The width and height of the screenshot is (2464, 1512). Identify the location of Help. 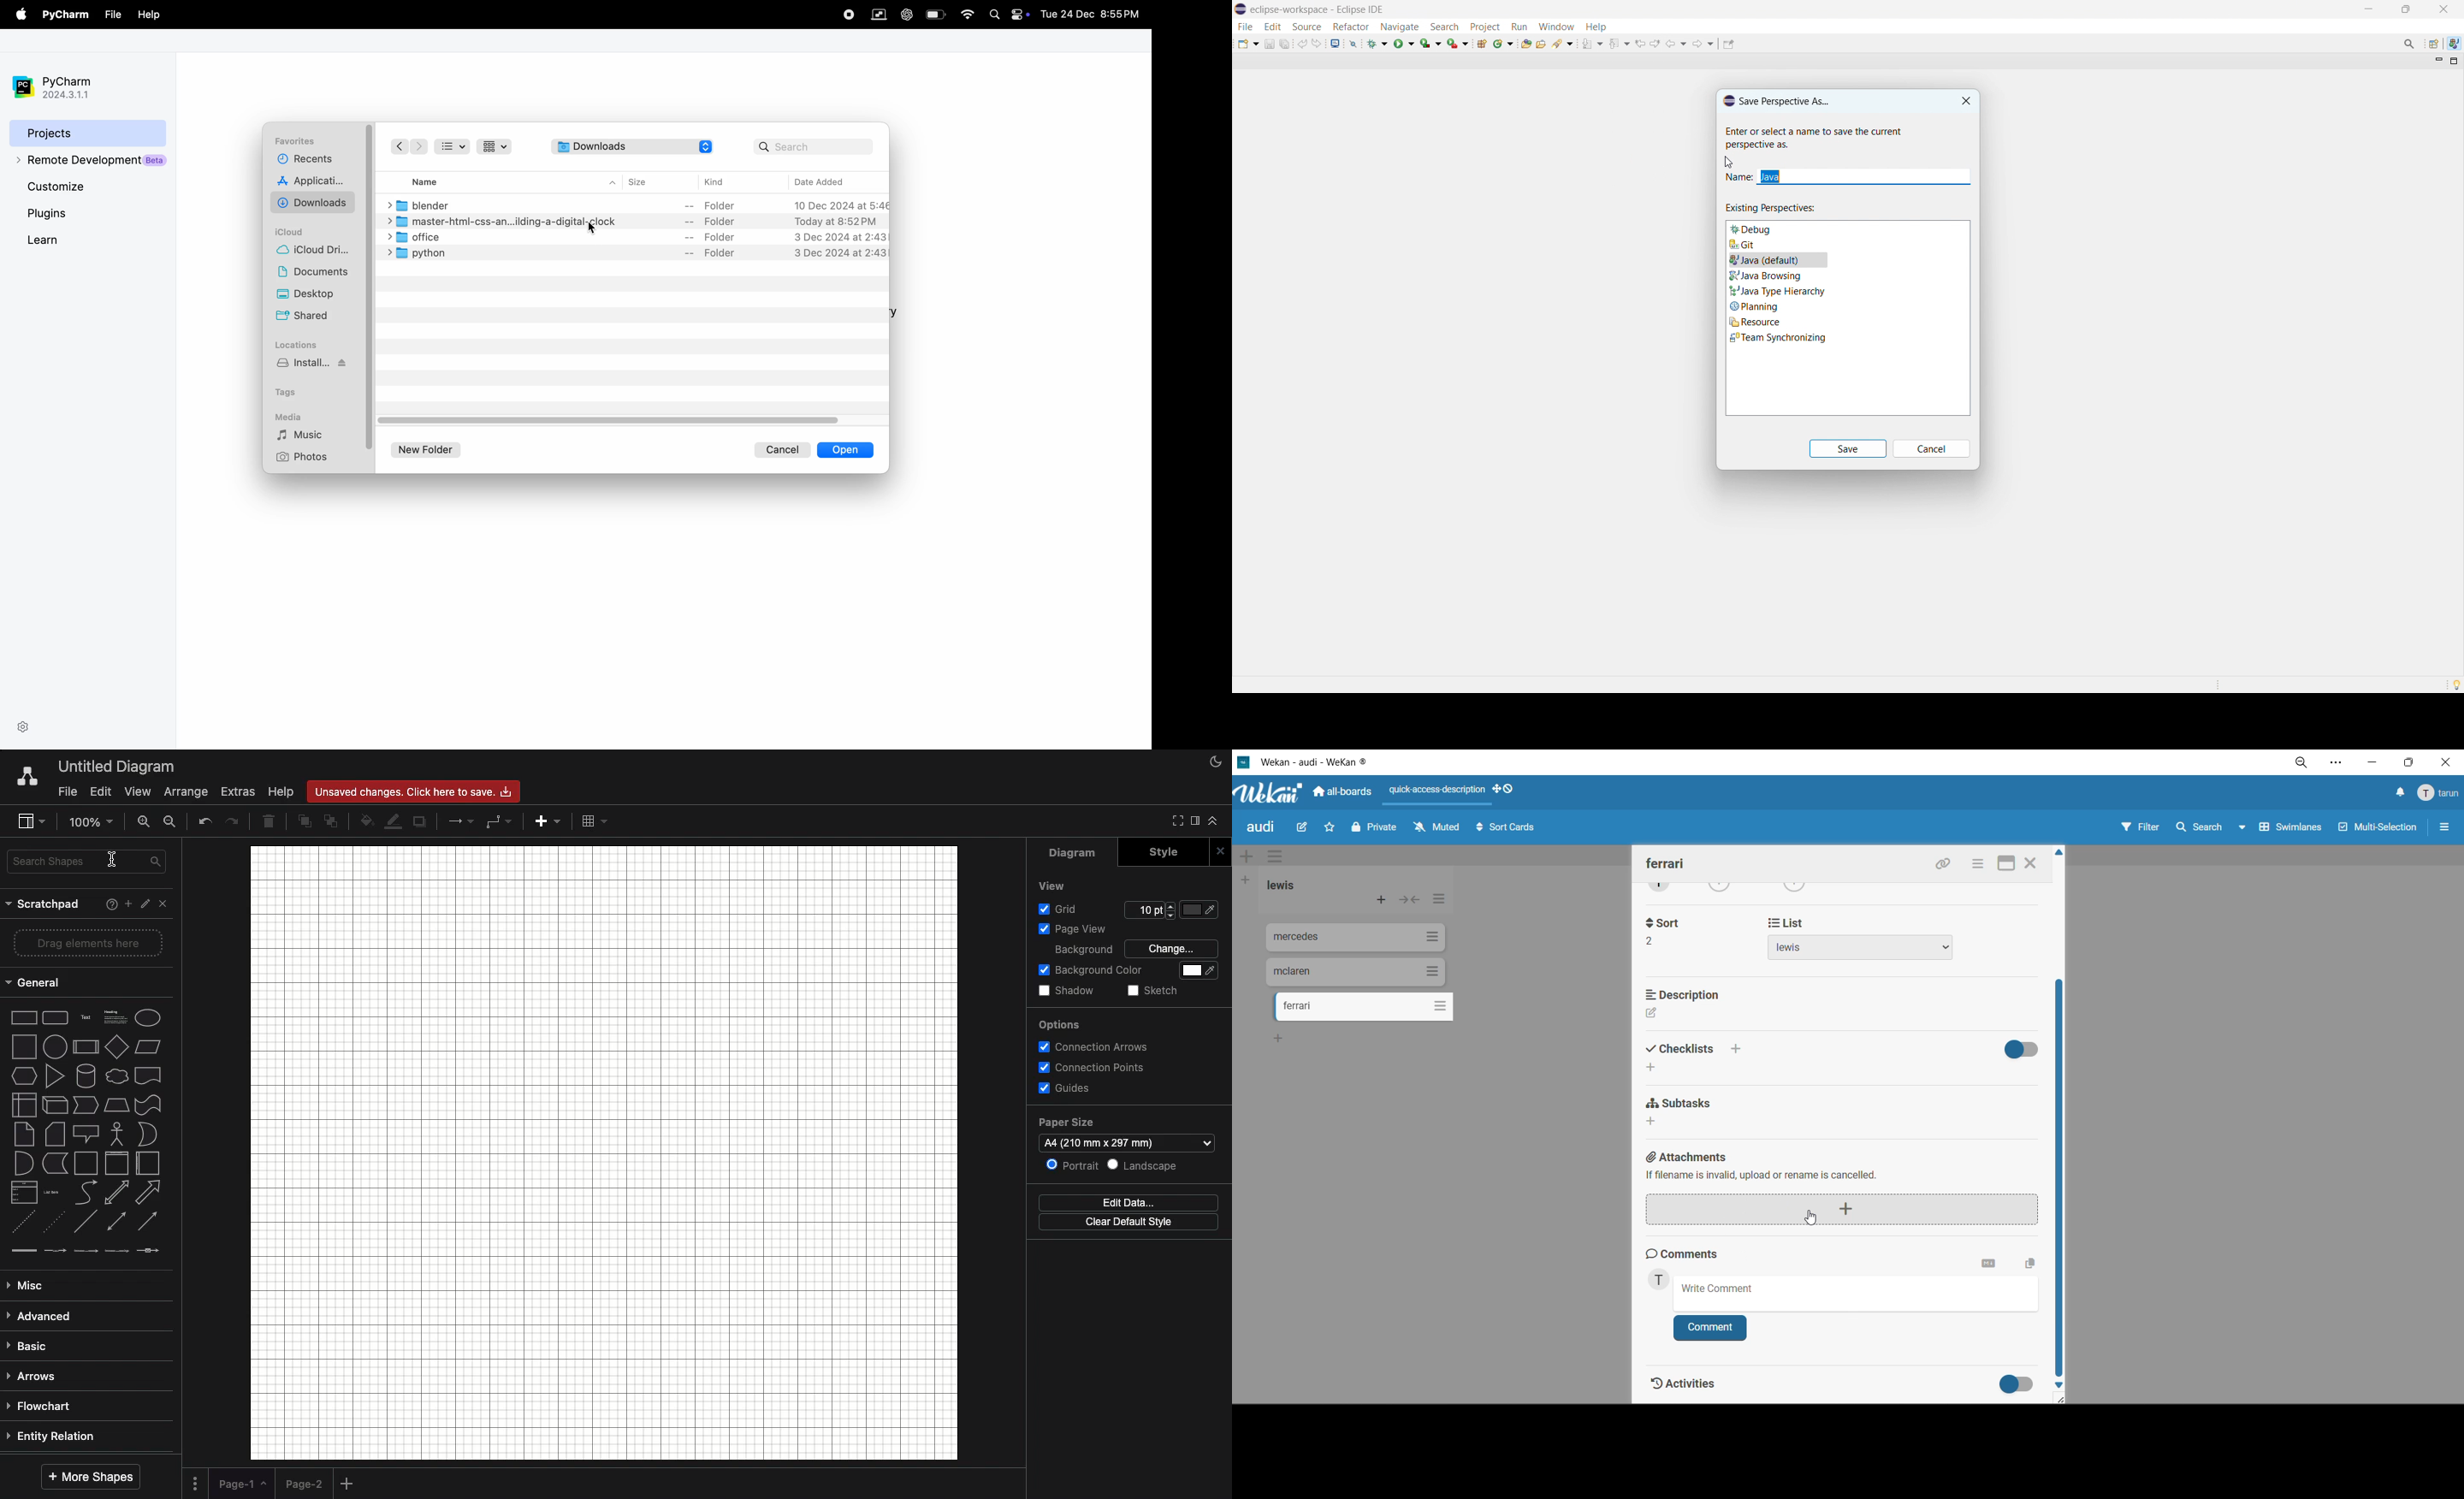
(108, 905).